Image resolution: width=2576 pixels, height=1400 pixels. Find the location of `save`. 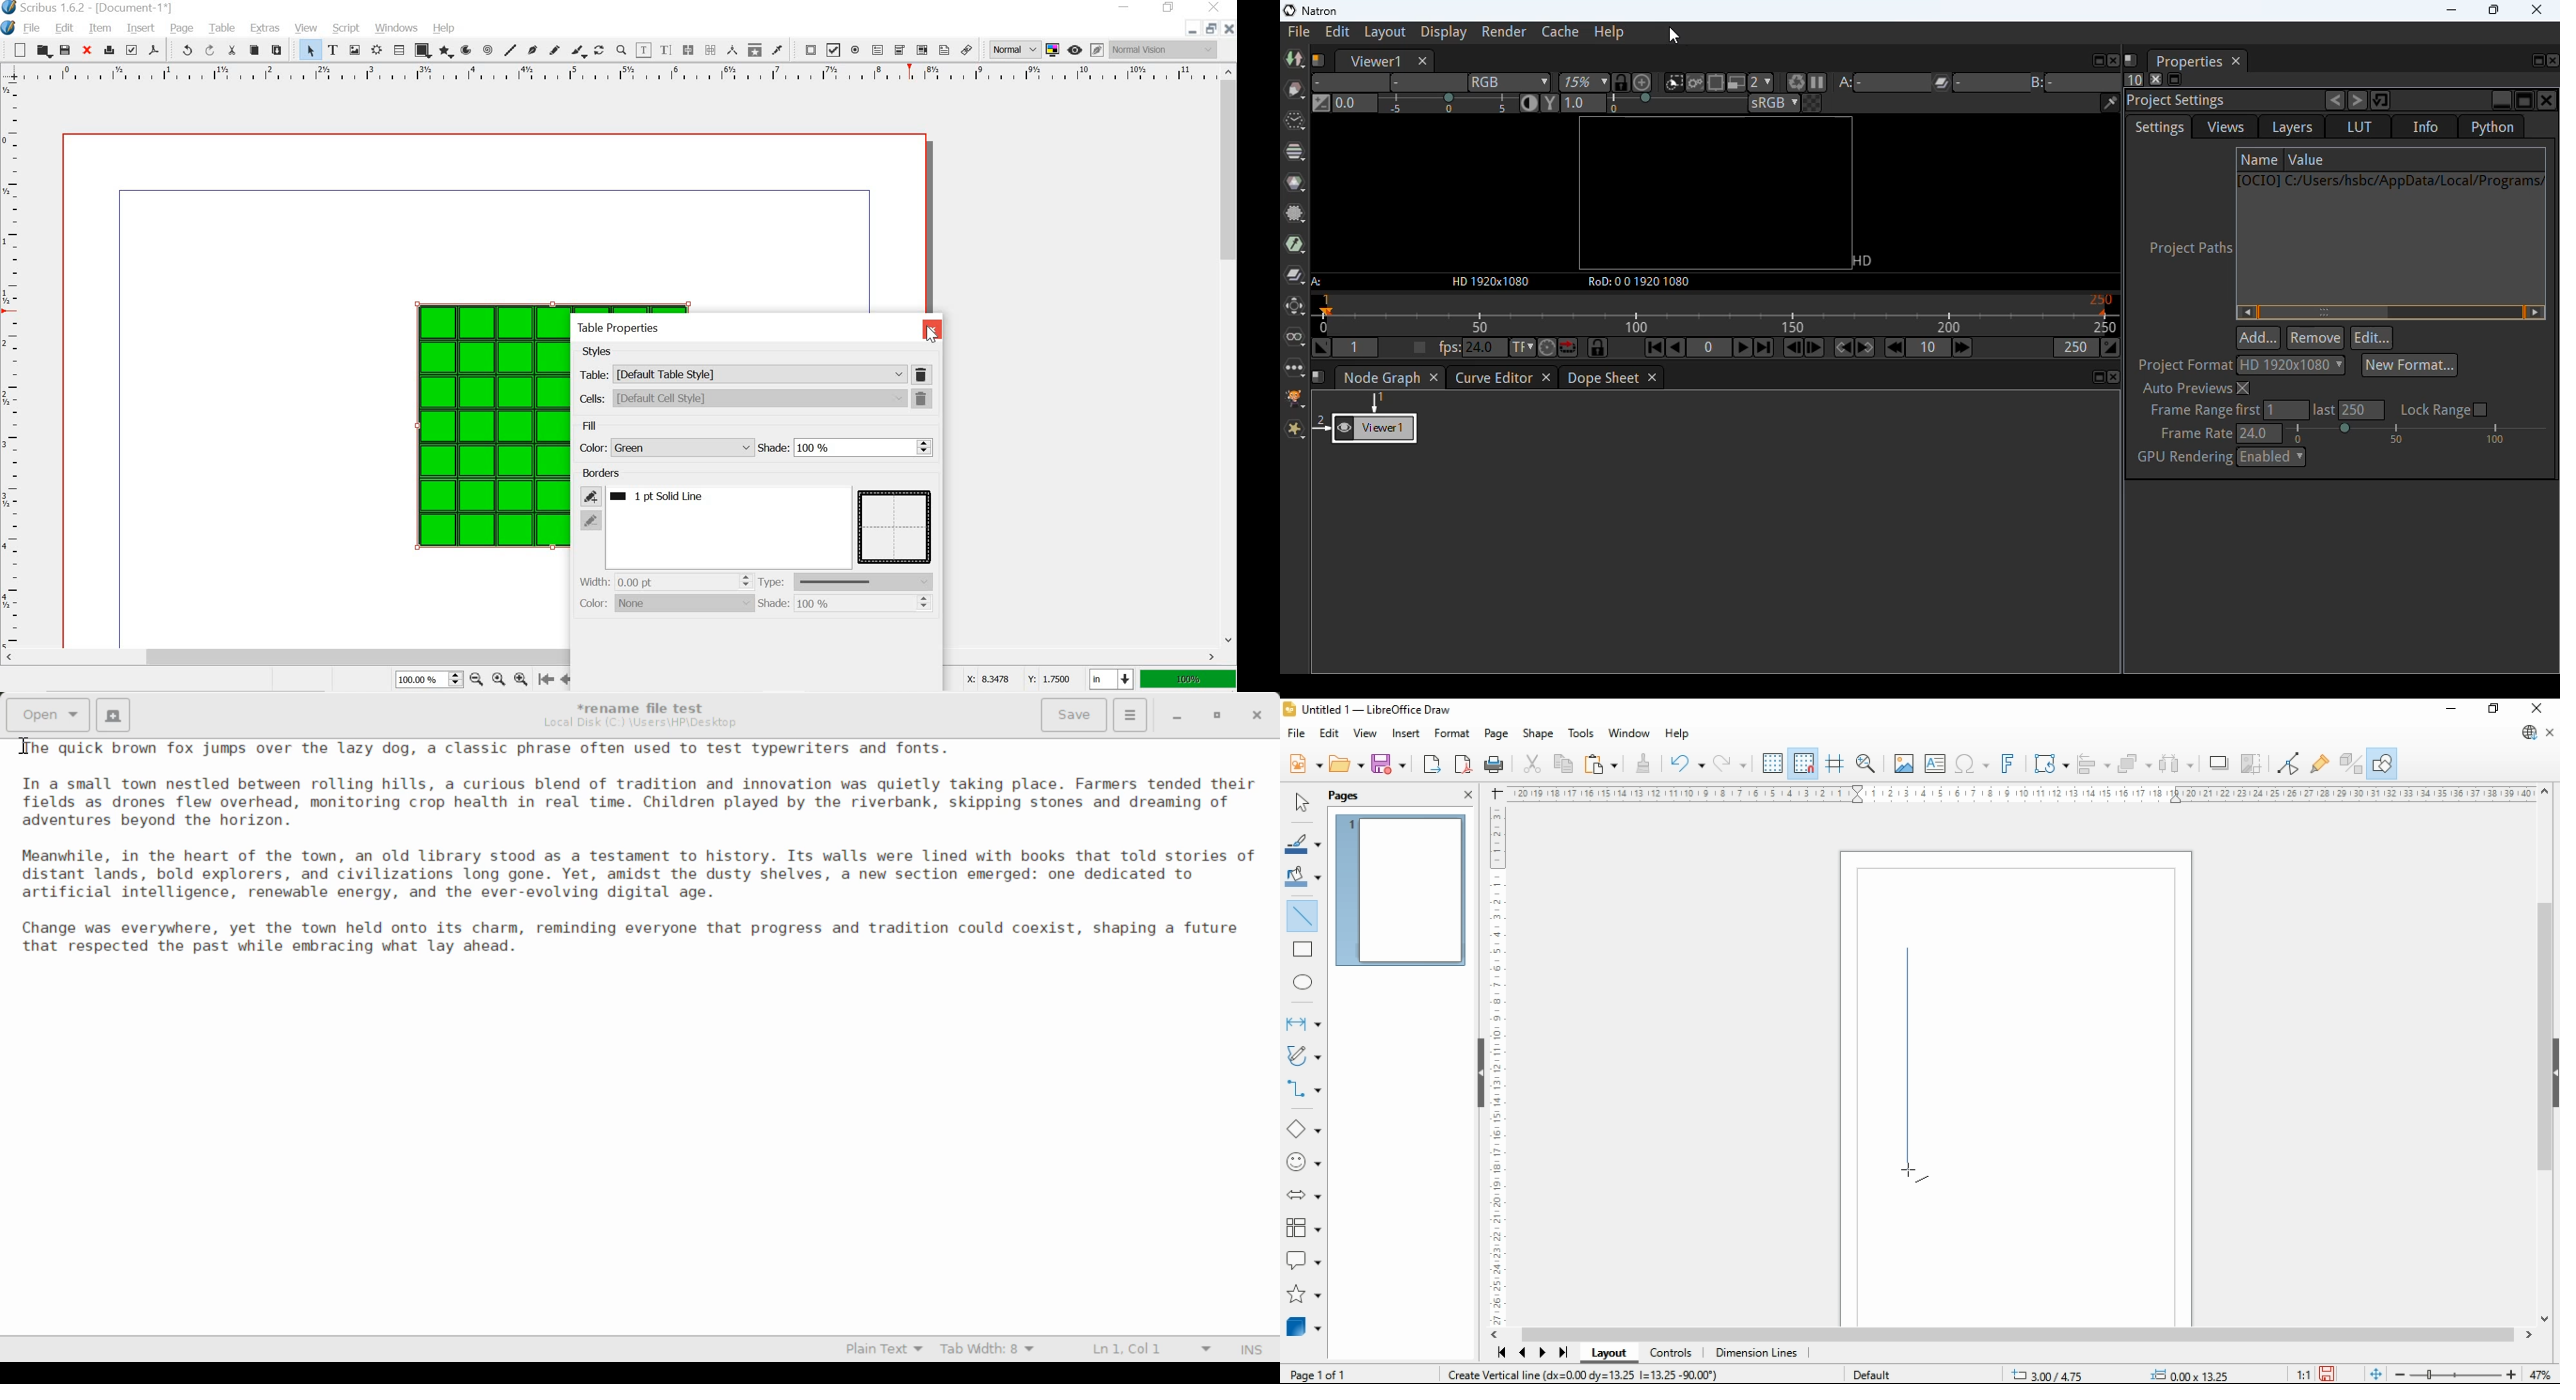

save is located at coordinates (1389, 763).